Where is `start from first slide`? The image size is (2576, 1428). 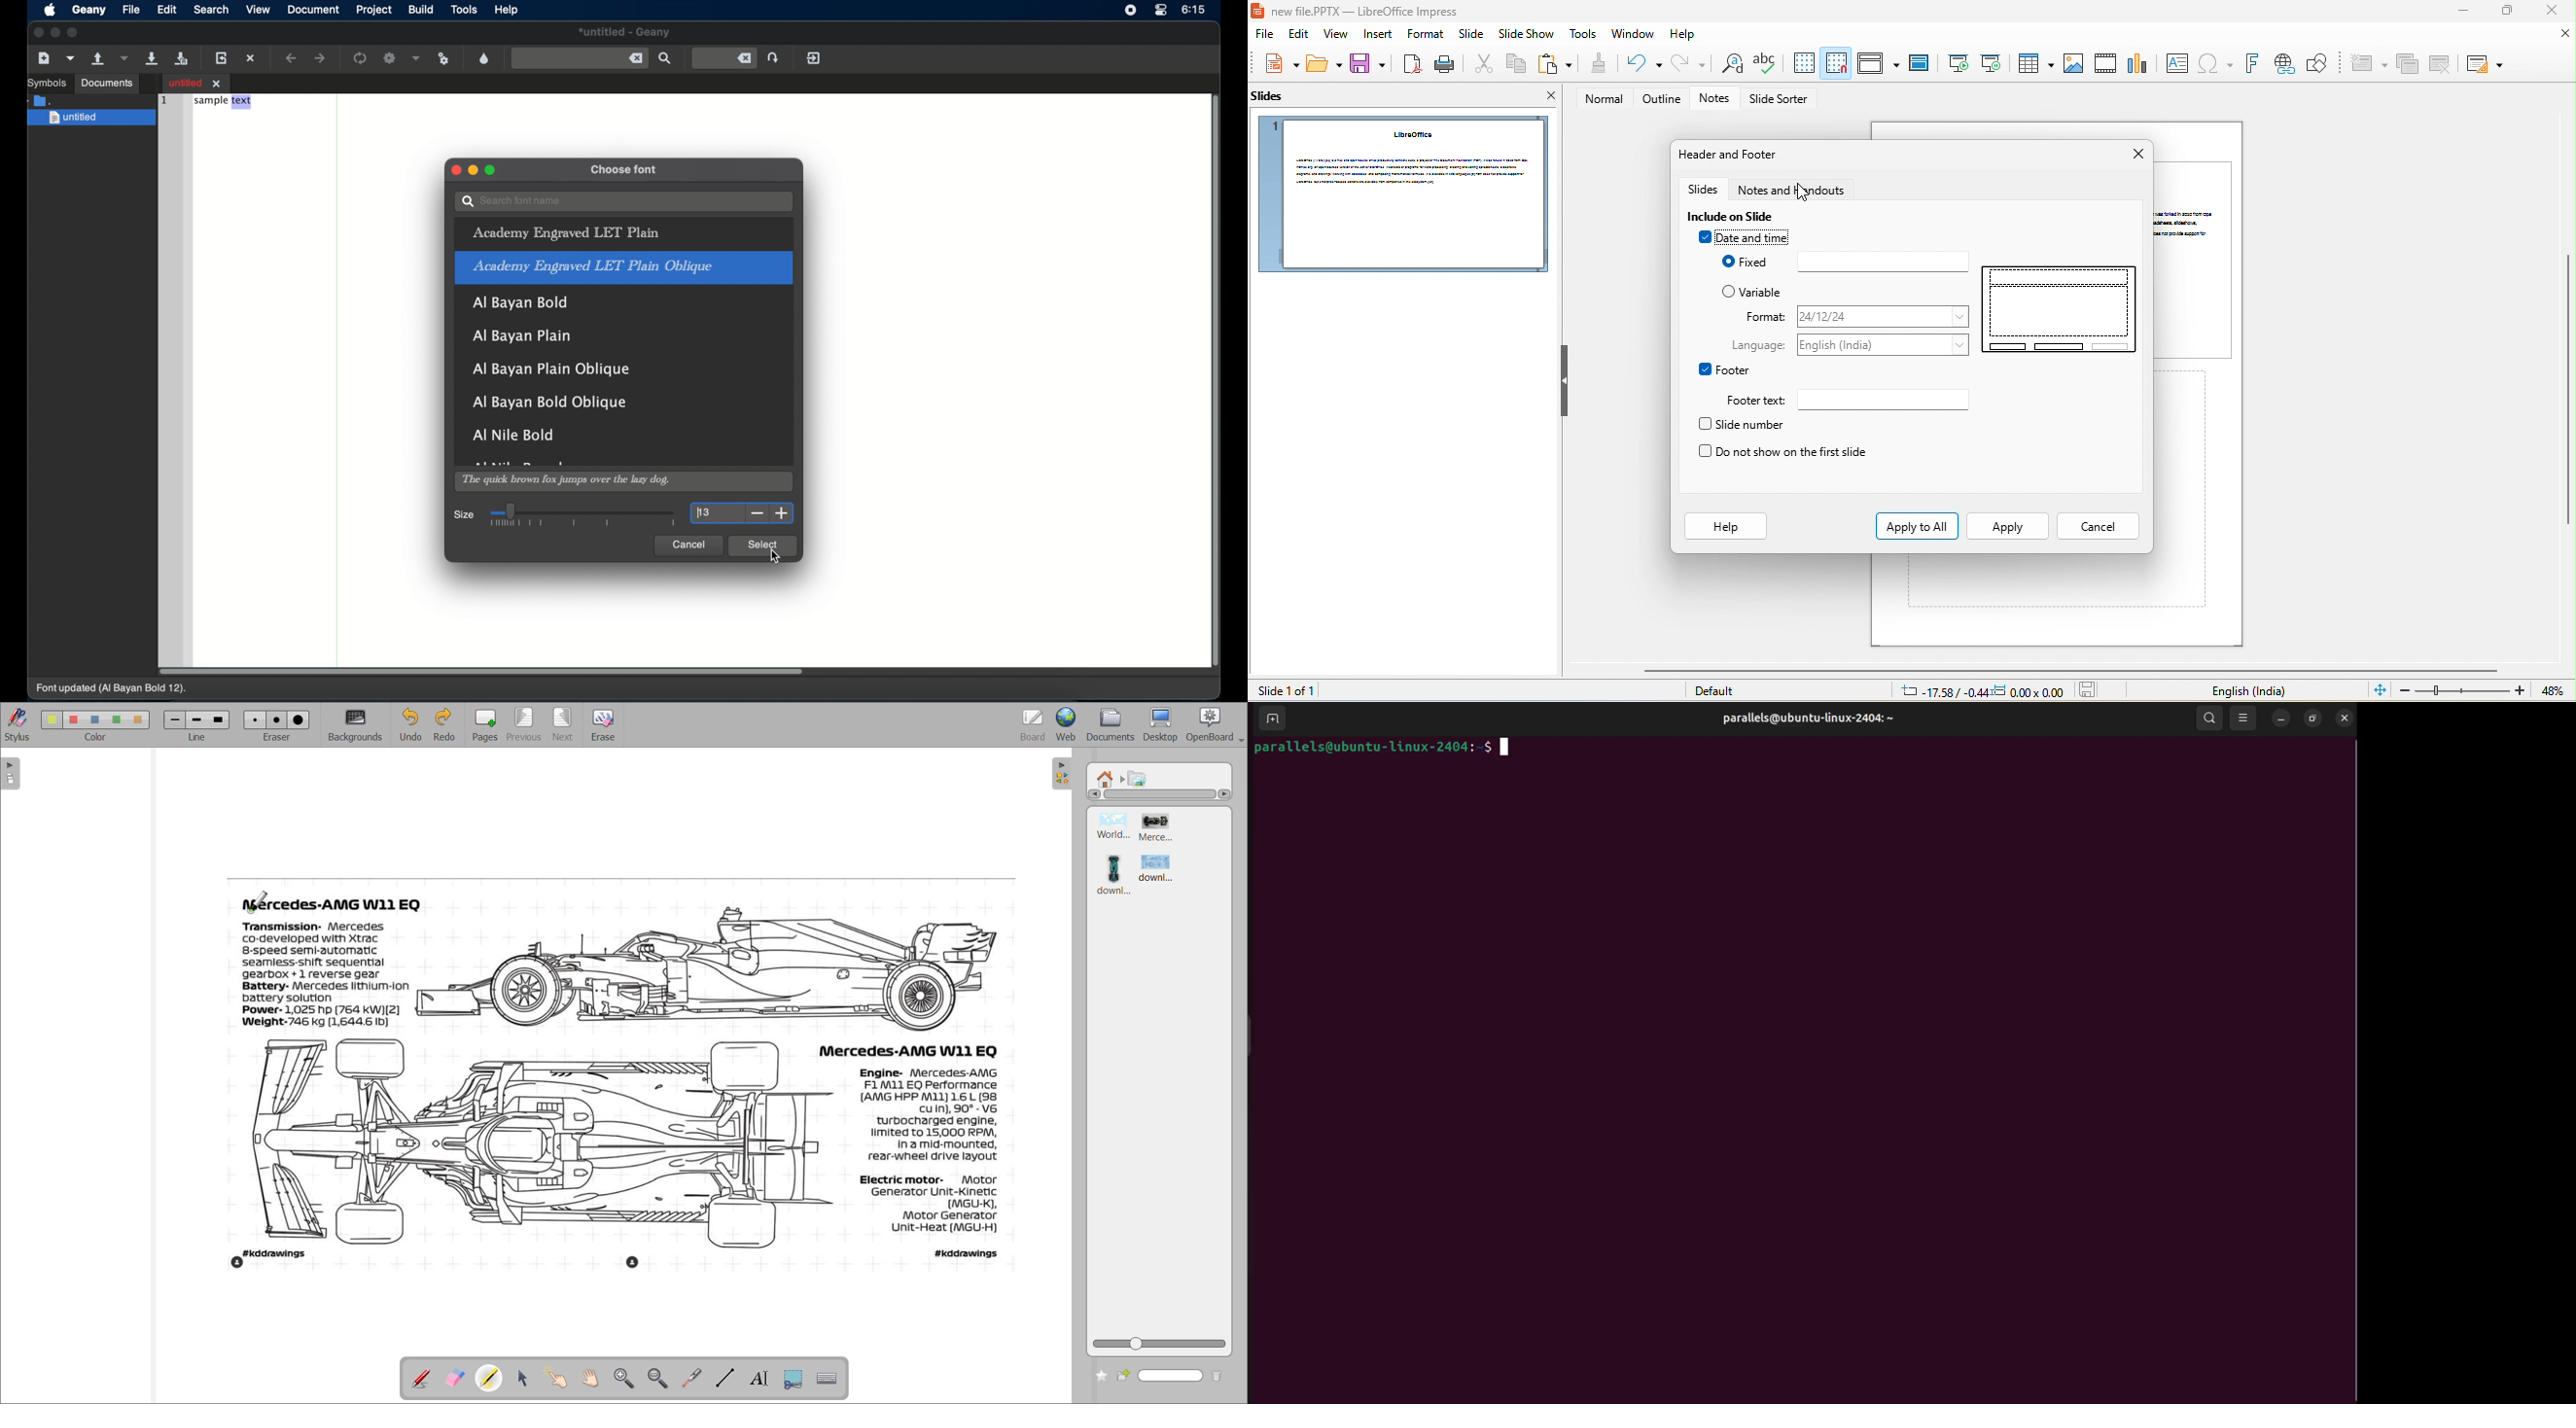 start from first slide is located at coordinates (1957, 63).